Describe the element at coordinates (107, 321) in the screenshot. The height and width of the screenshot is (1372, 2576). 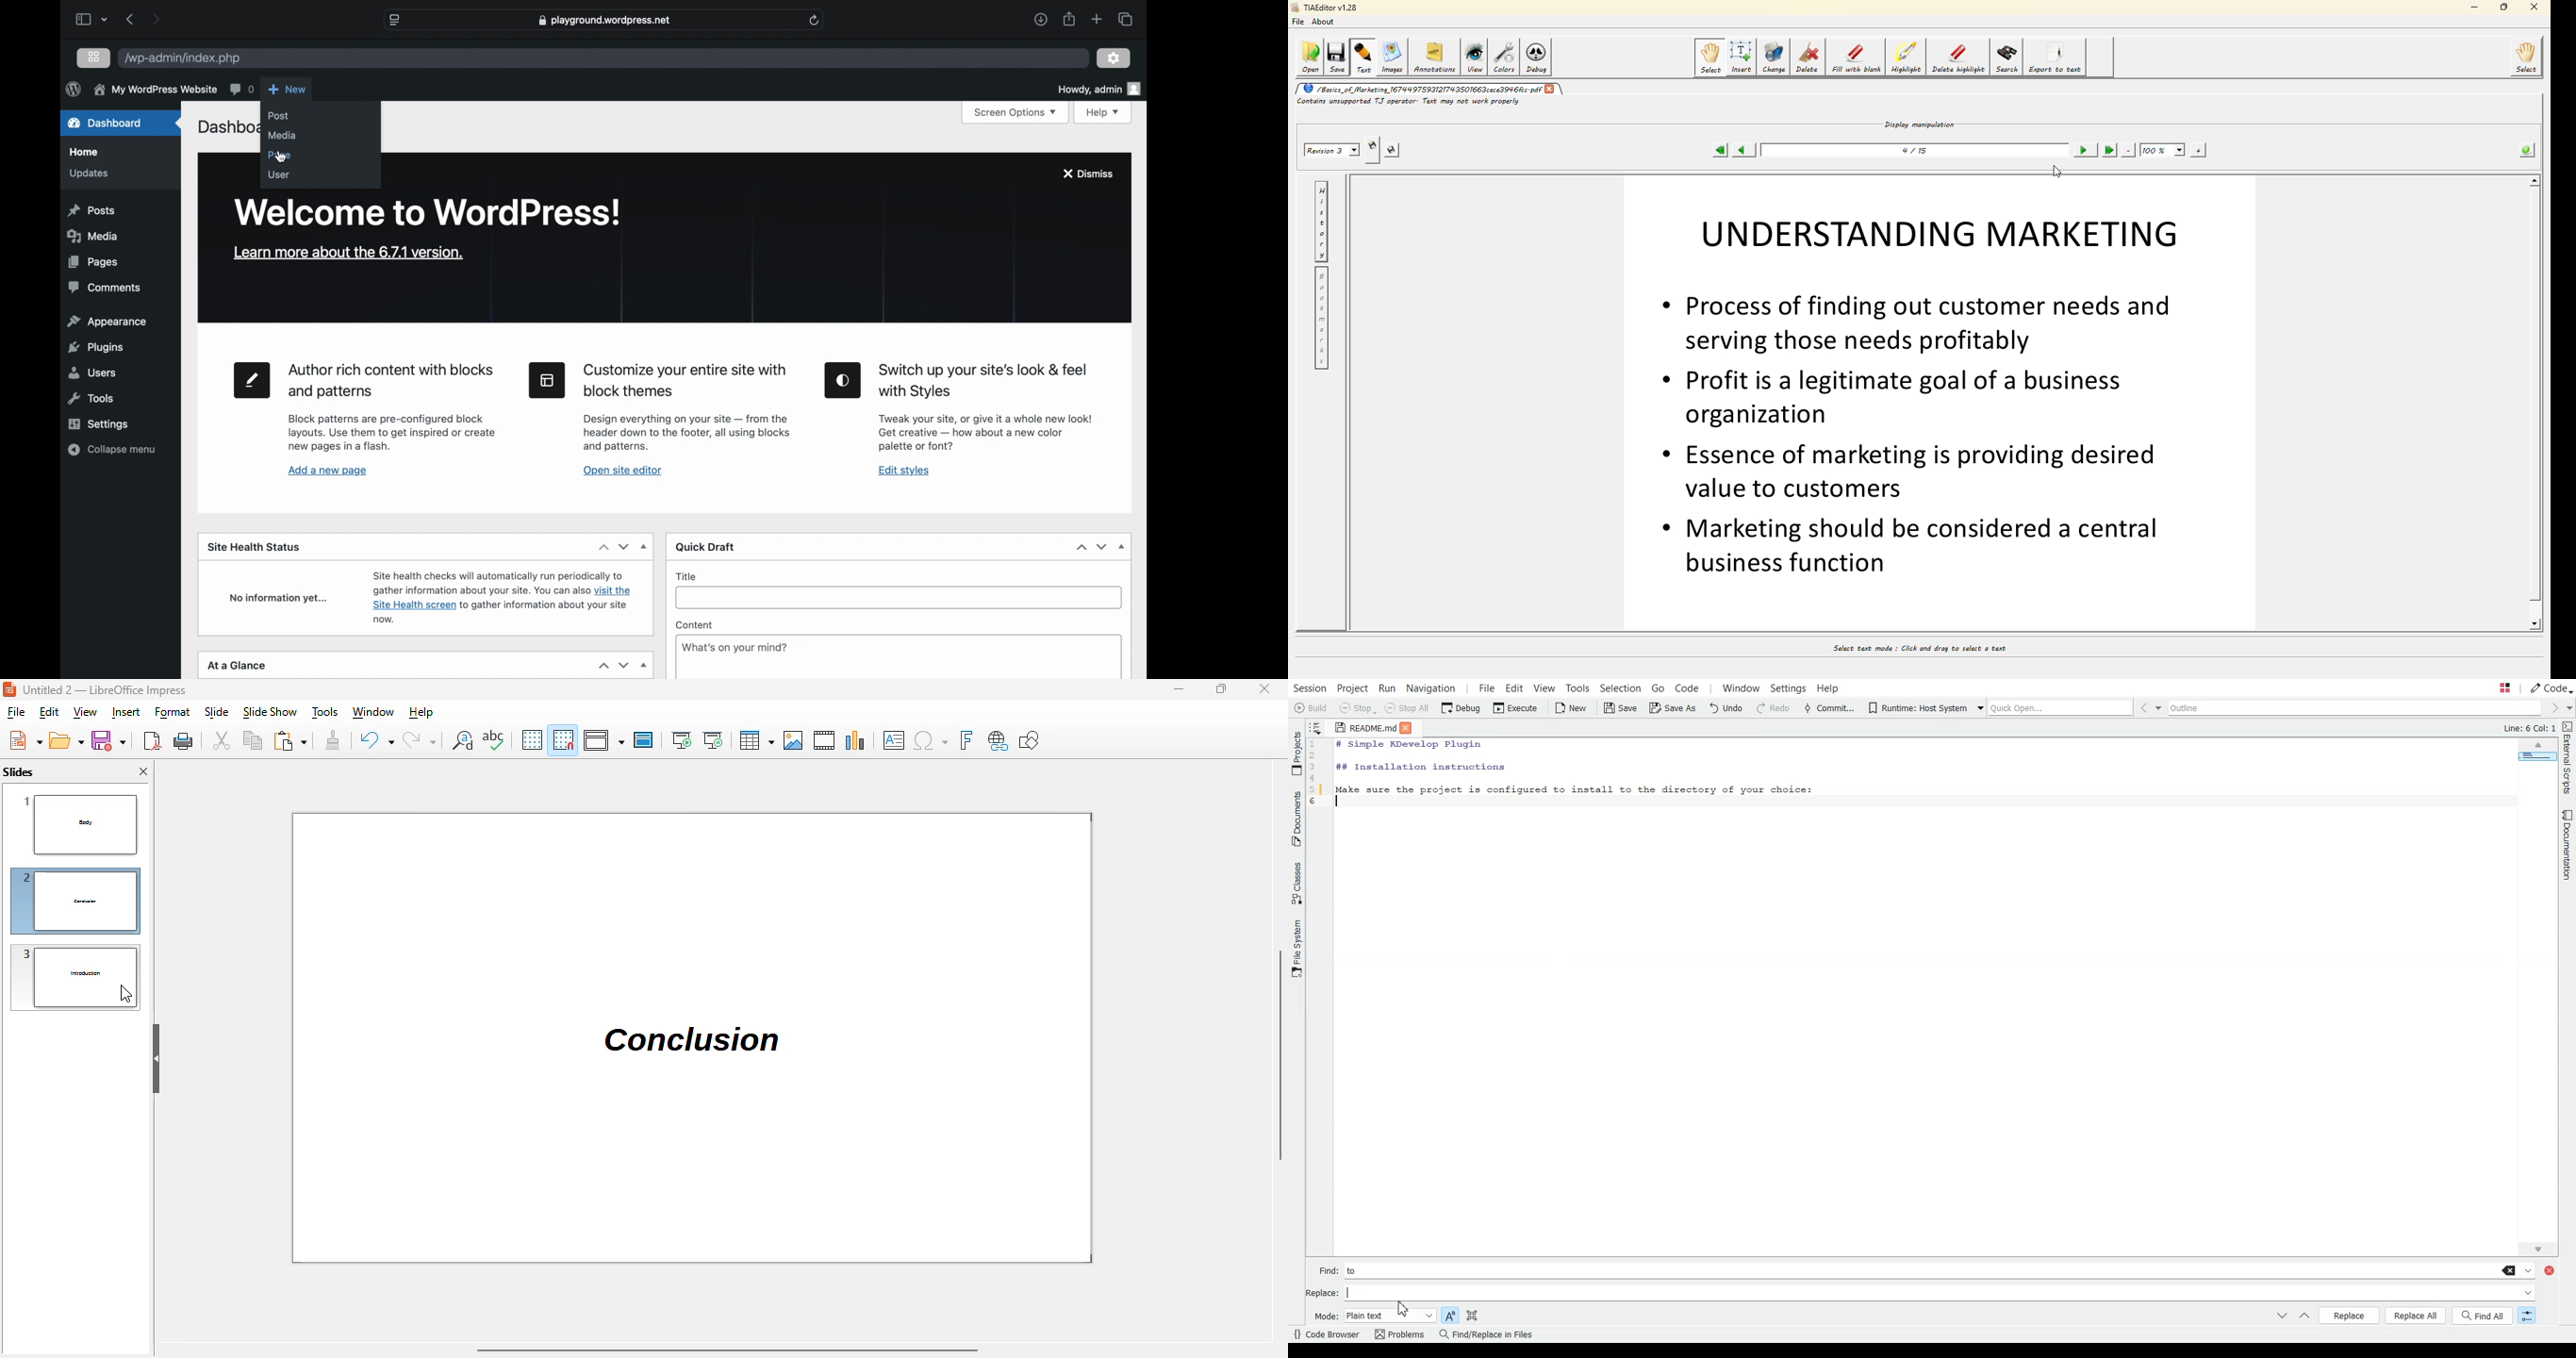
I see `appearance` at that location.